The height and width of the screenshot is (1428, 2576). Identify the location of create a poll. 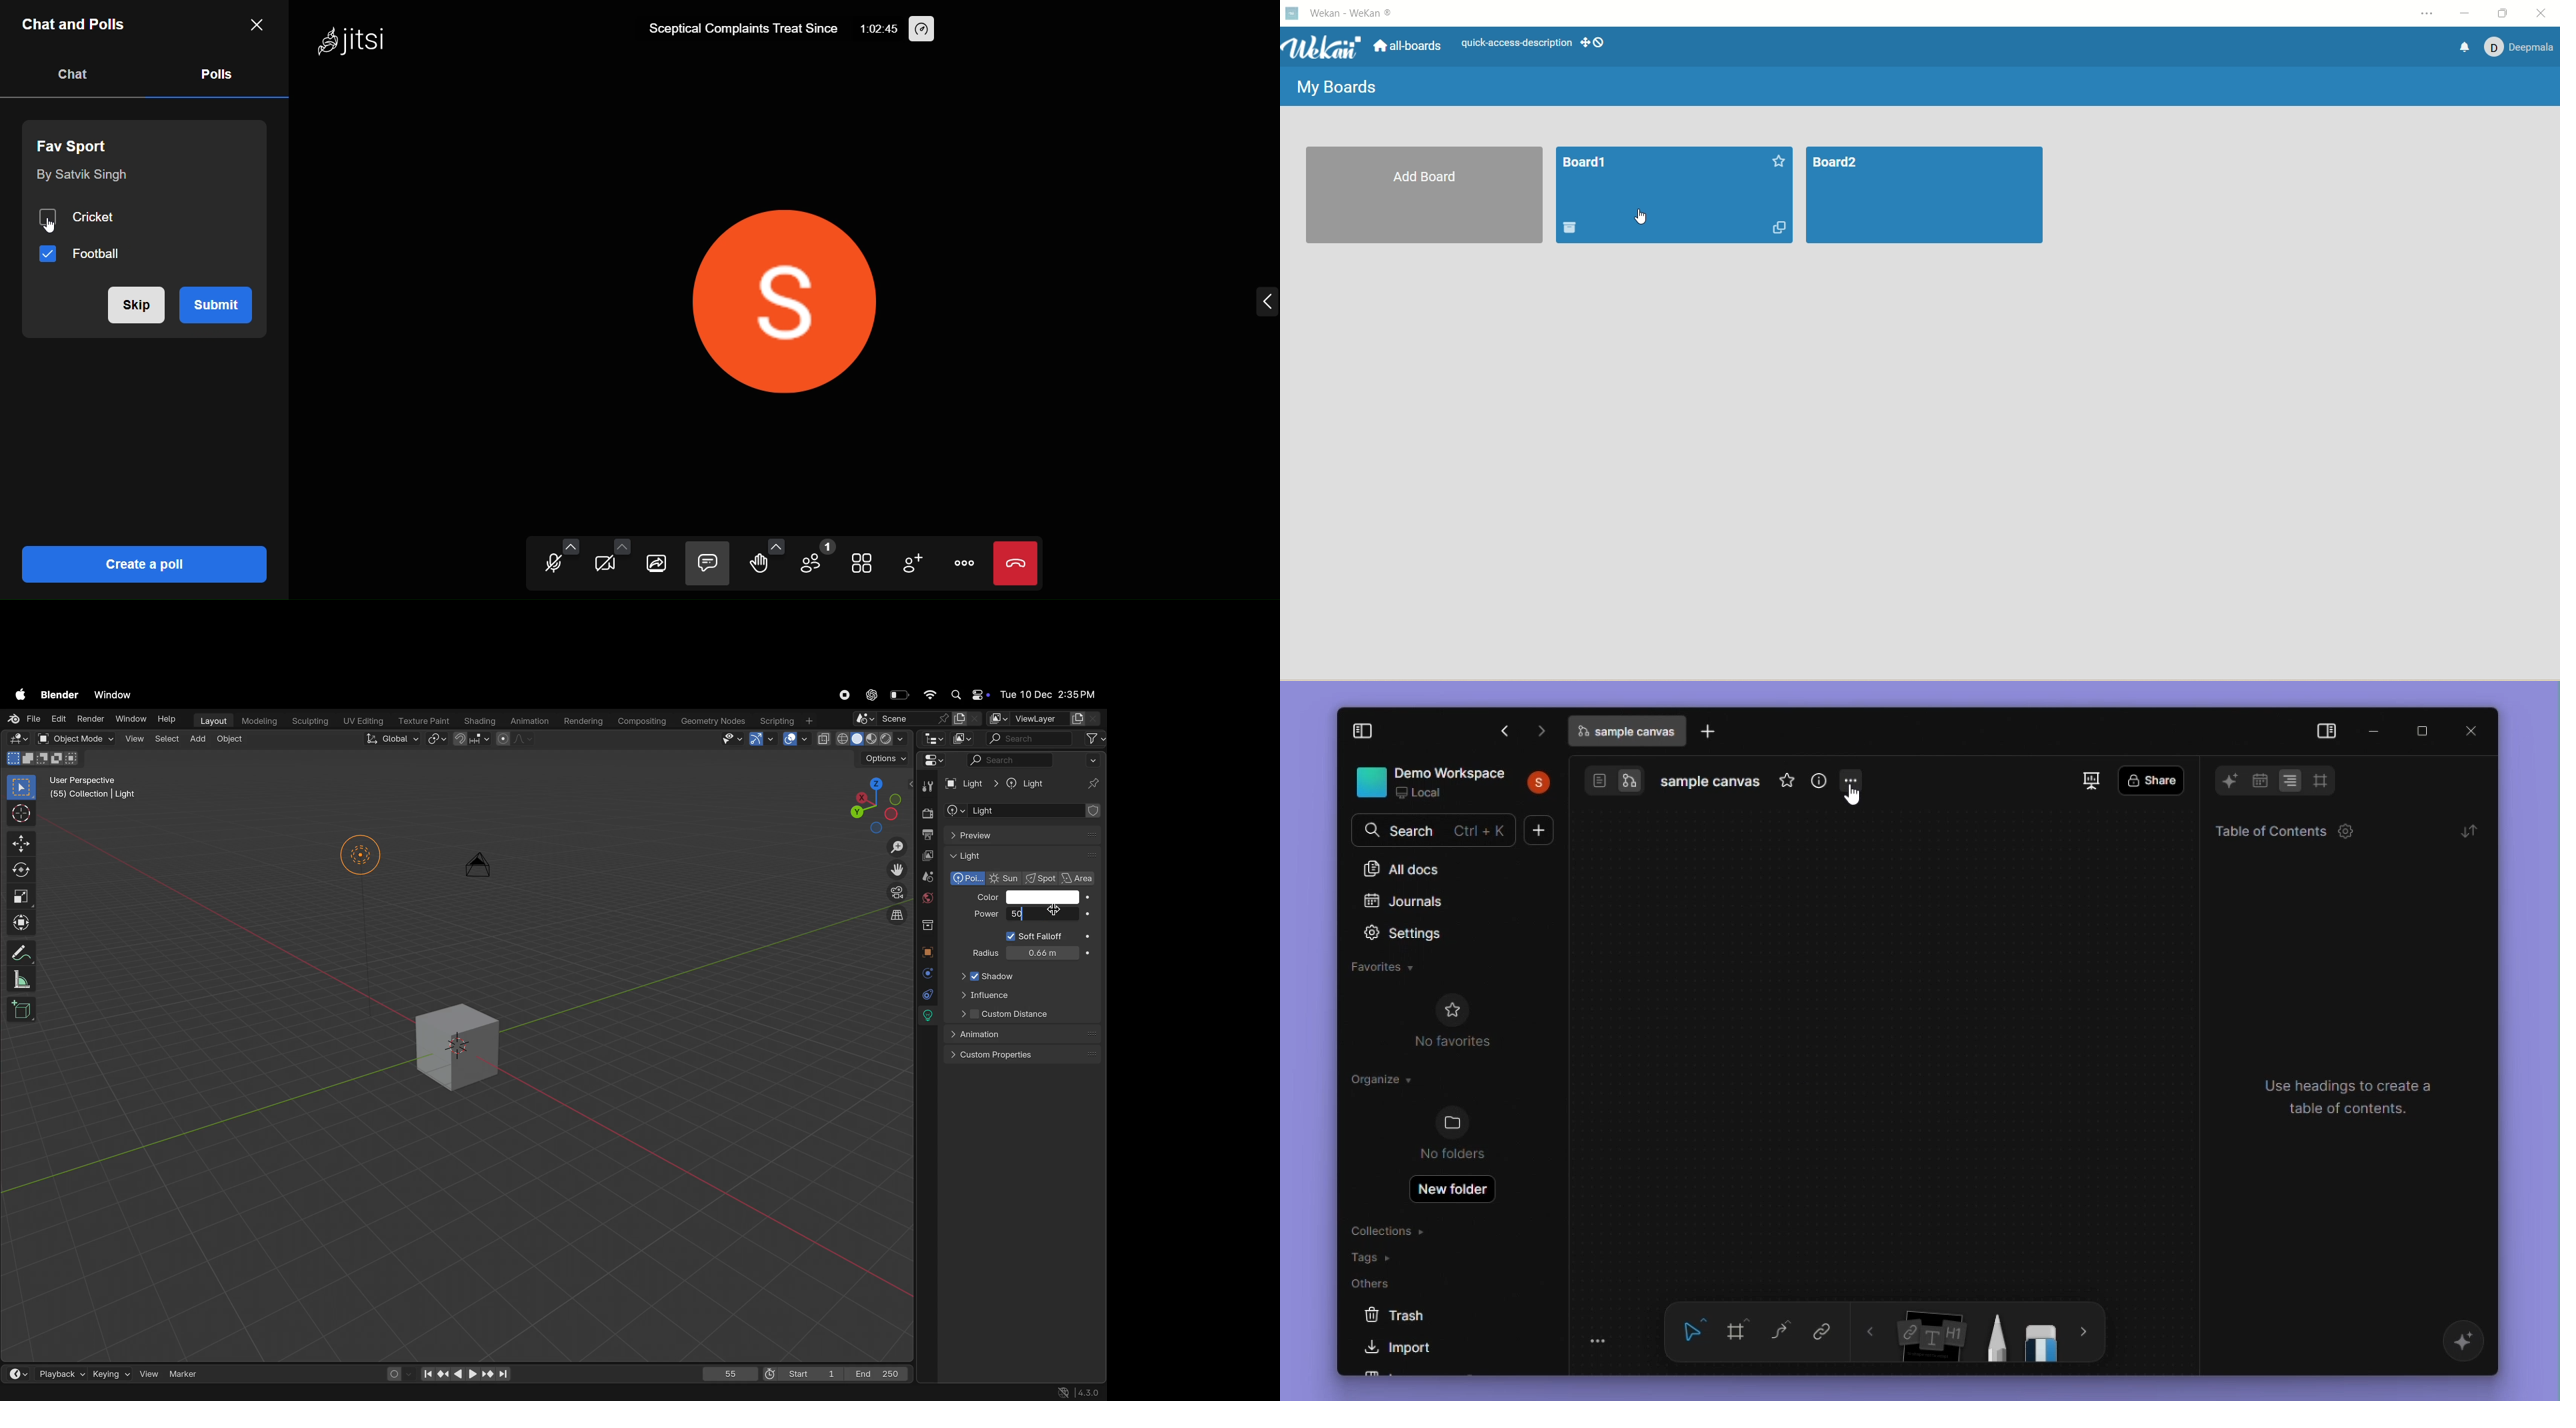
(141, 563).